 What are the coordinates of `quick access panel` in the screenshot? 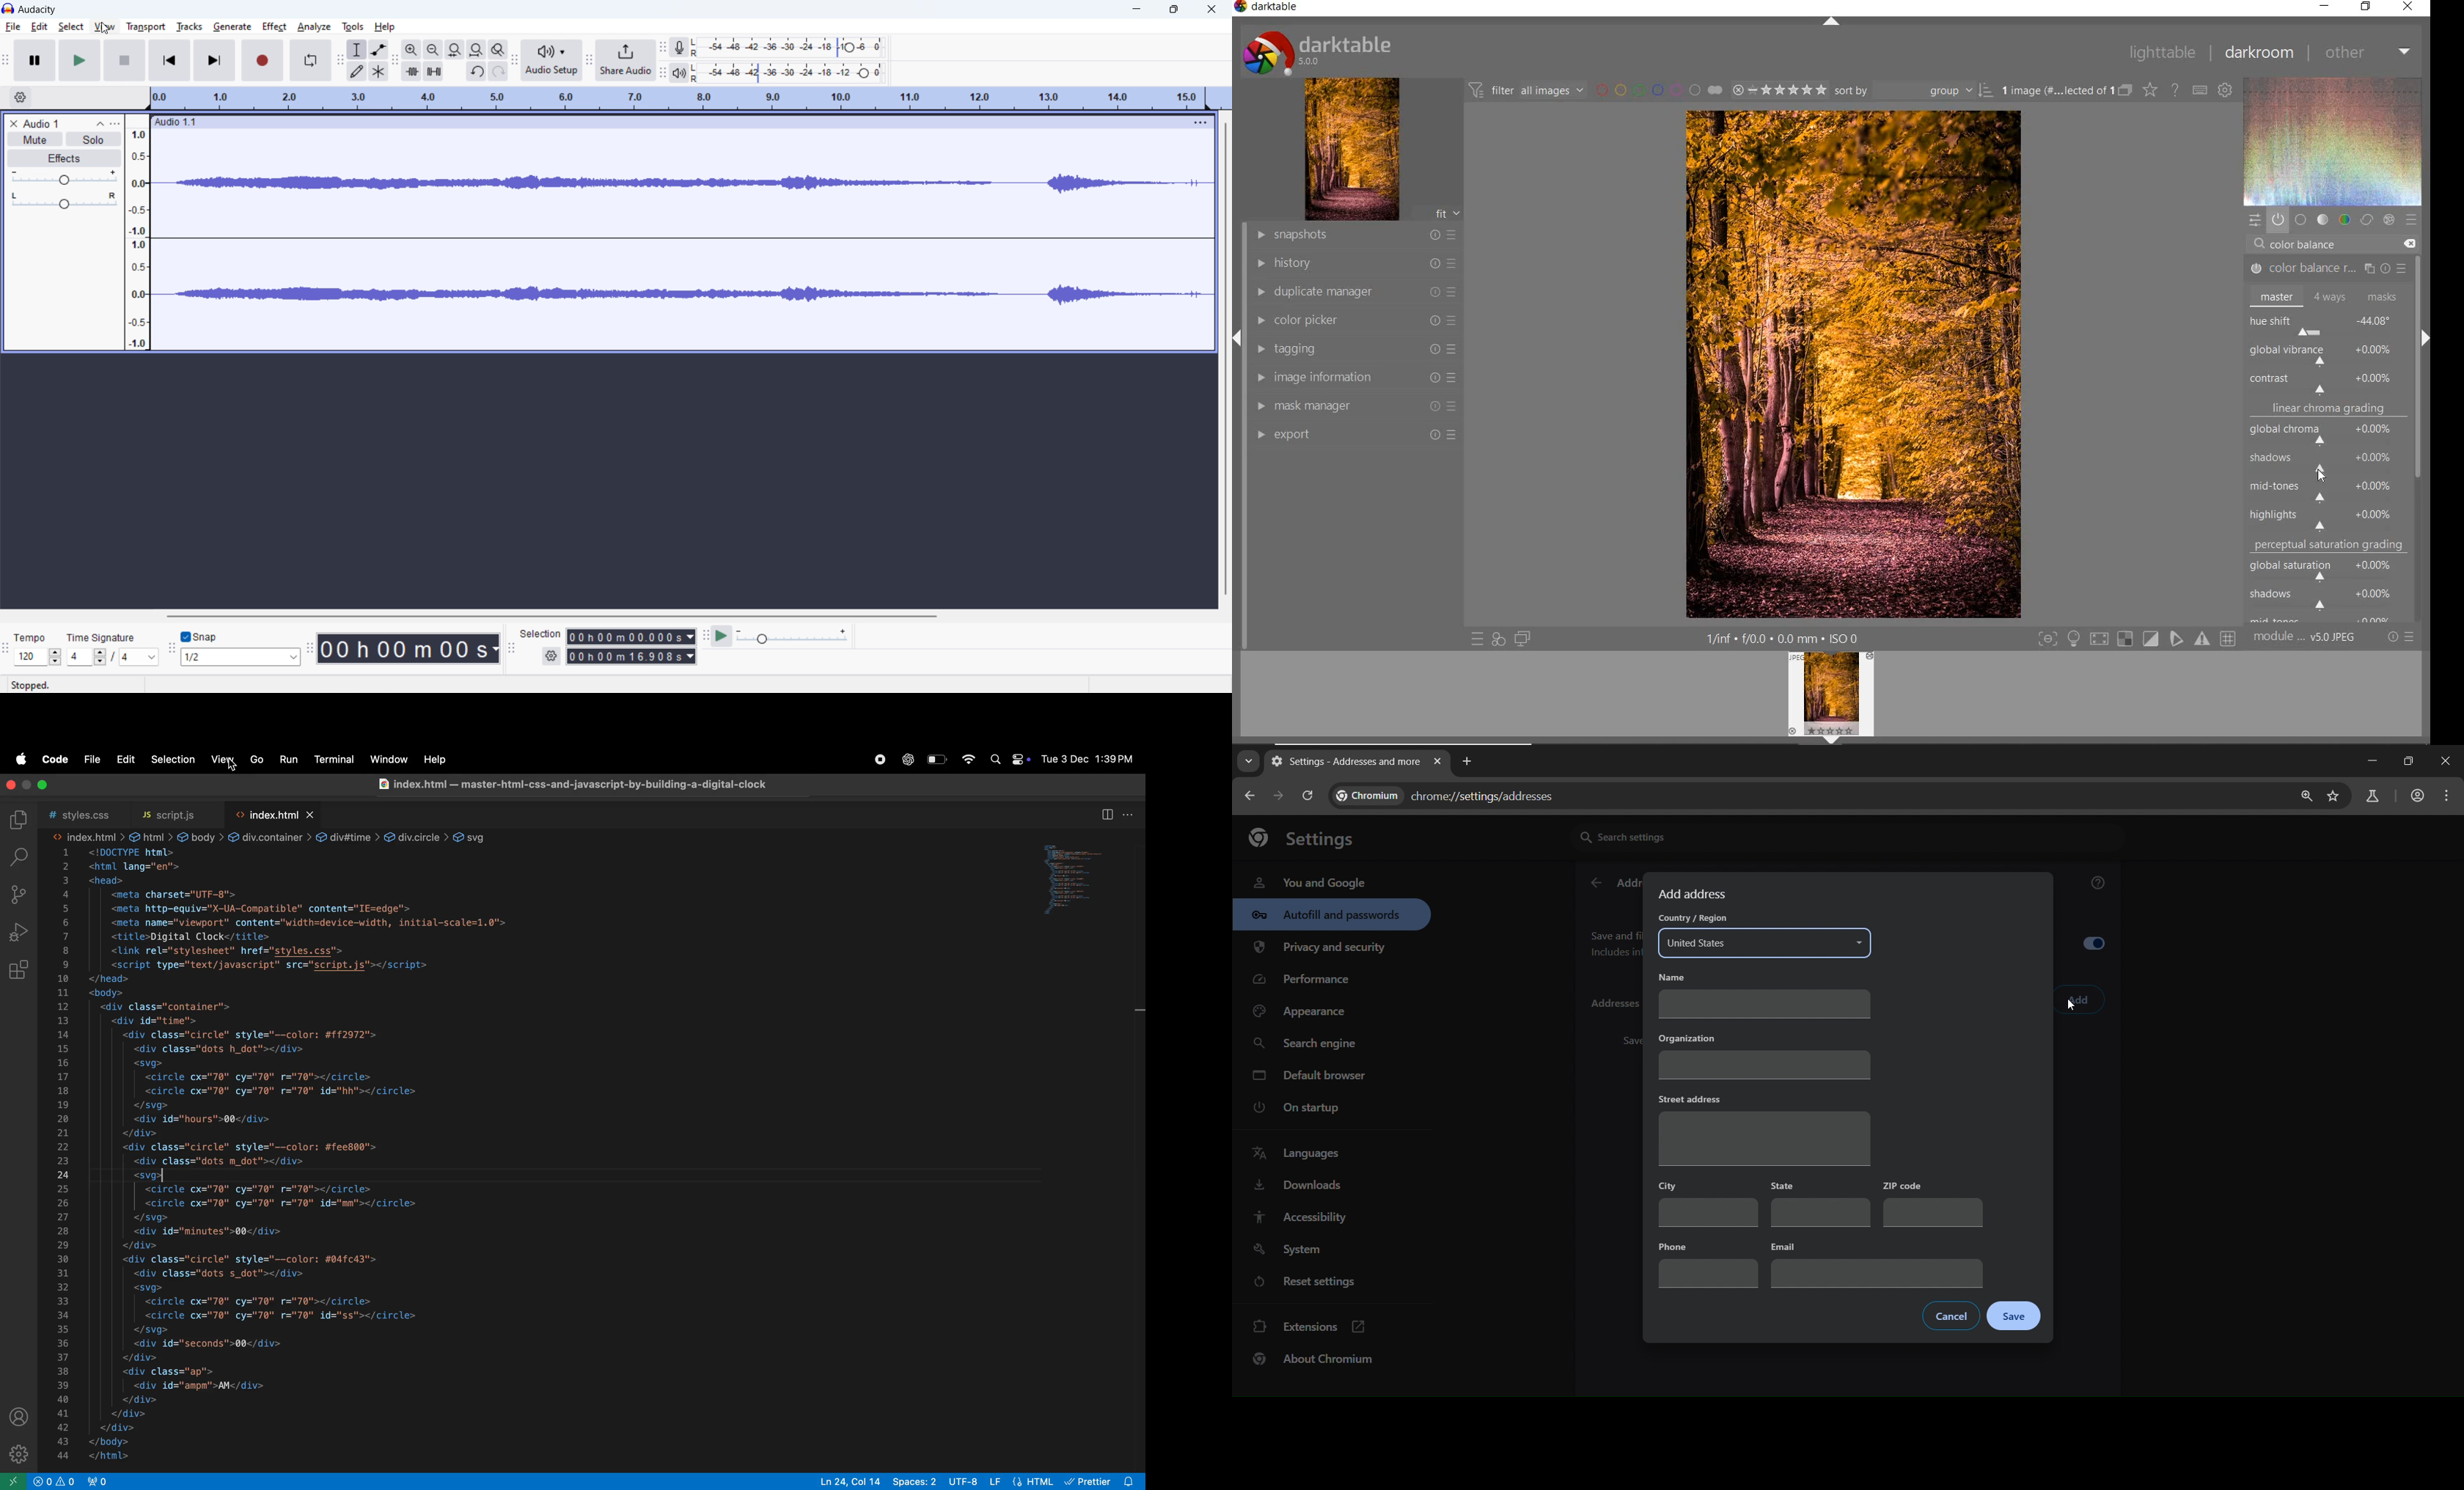 It's located at (2253, 220).